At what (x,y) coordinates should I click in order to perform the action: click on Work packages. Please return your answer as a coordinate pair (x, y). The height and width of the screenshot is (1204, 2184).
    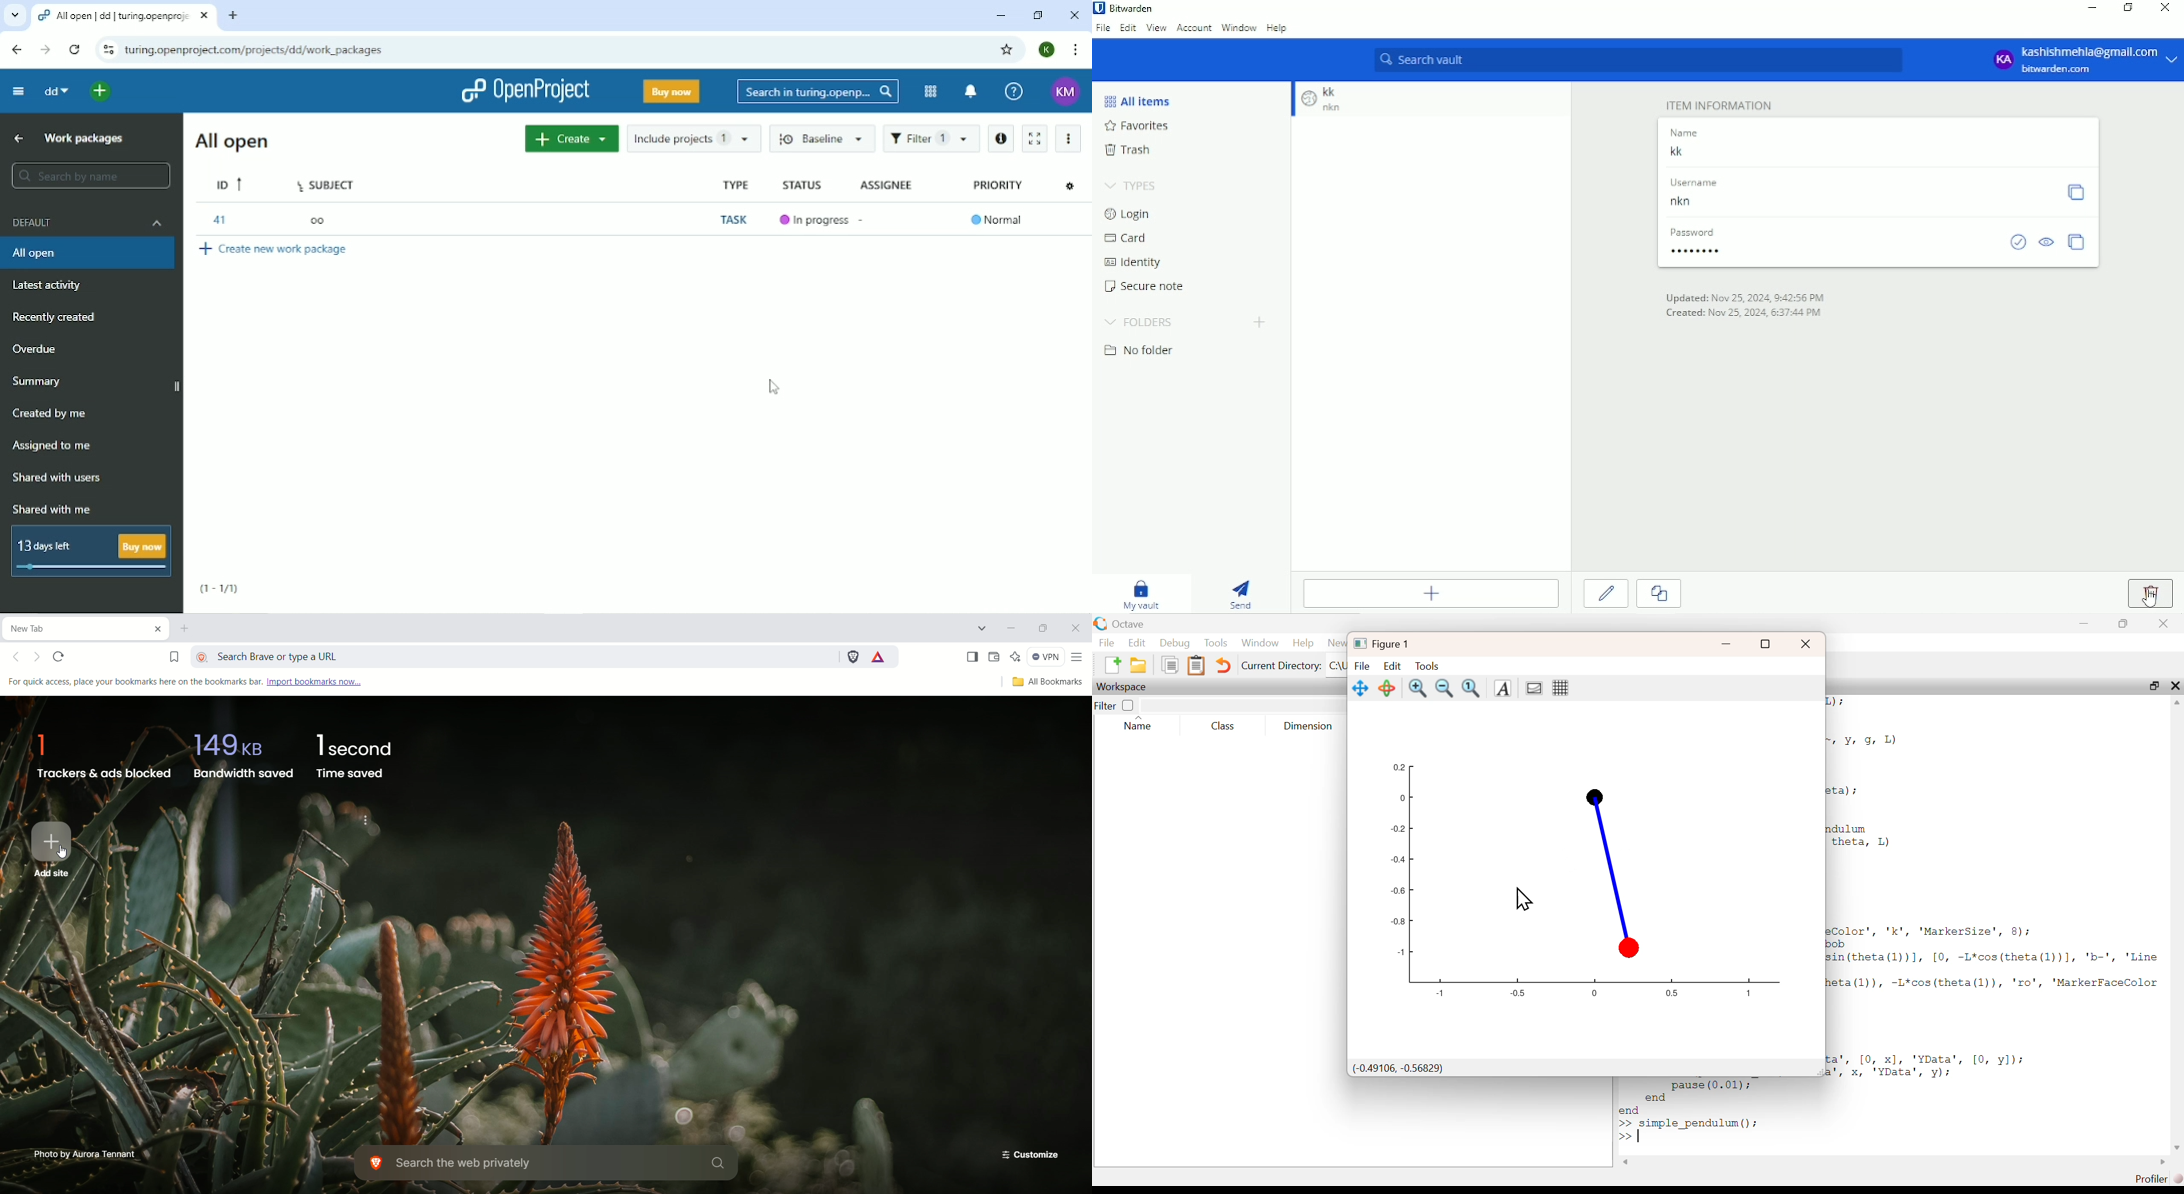
    Looking at the image, I should click on (85, 138).